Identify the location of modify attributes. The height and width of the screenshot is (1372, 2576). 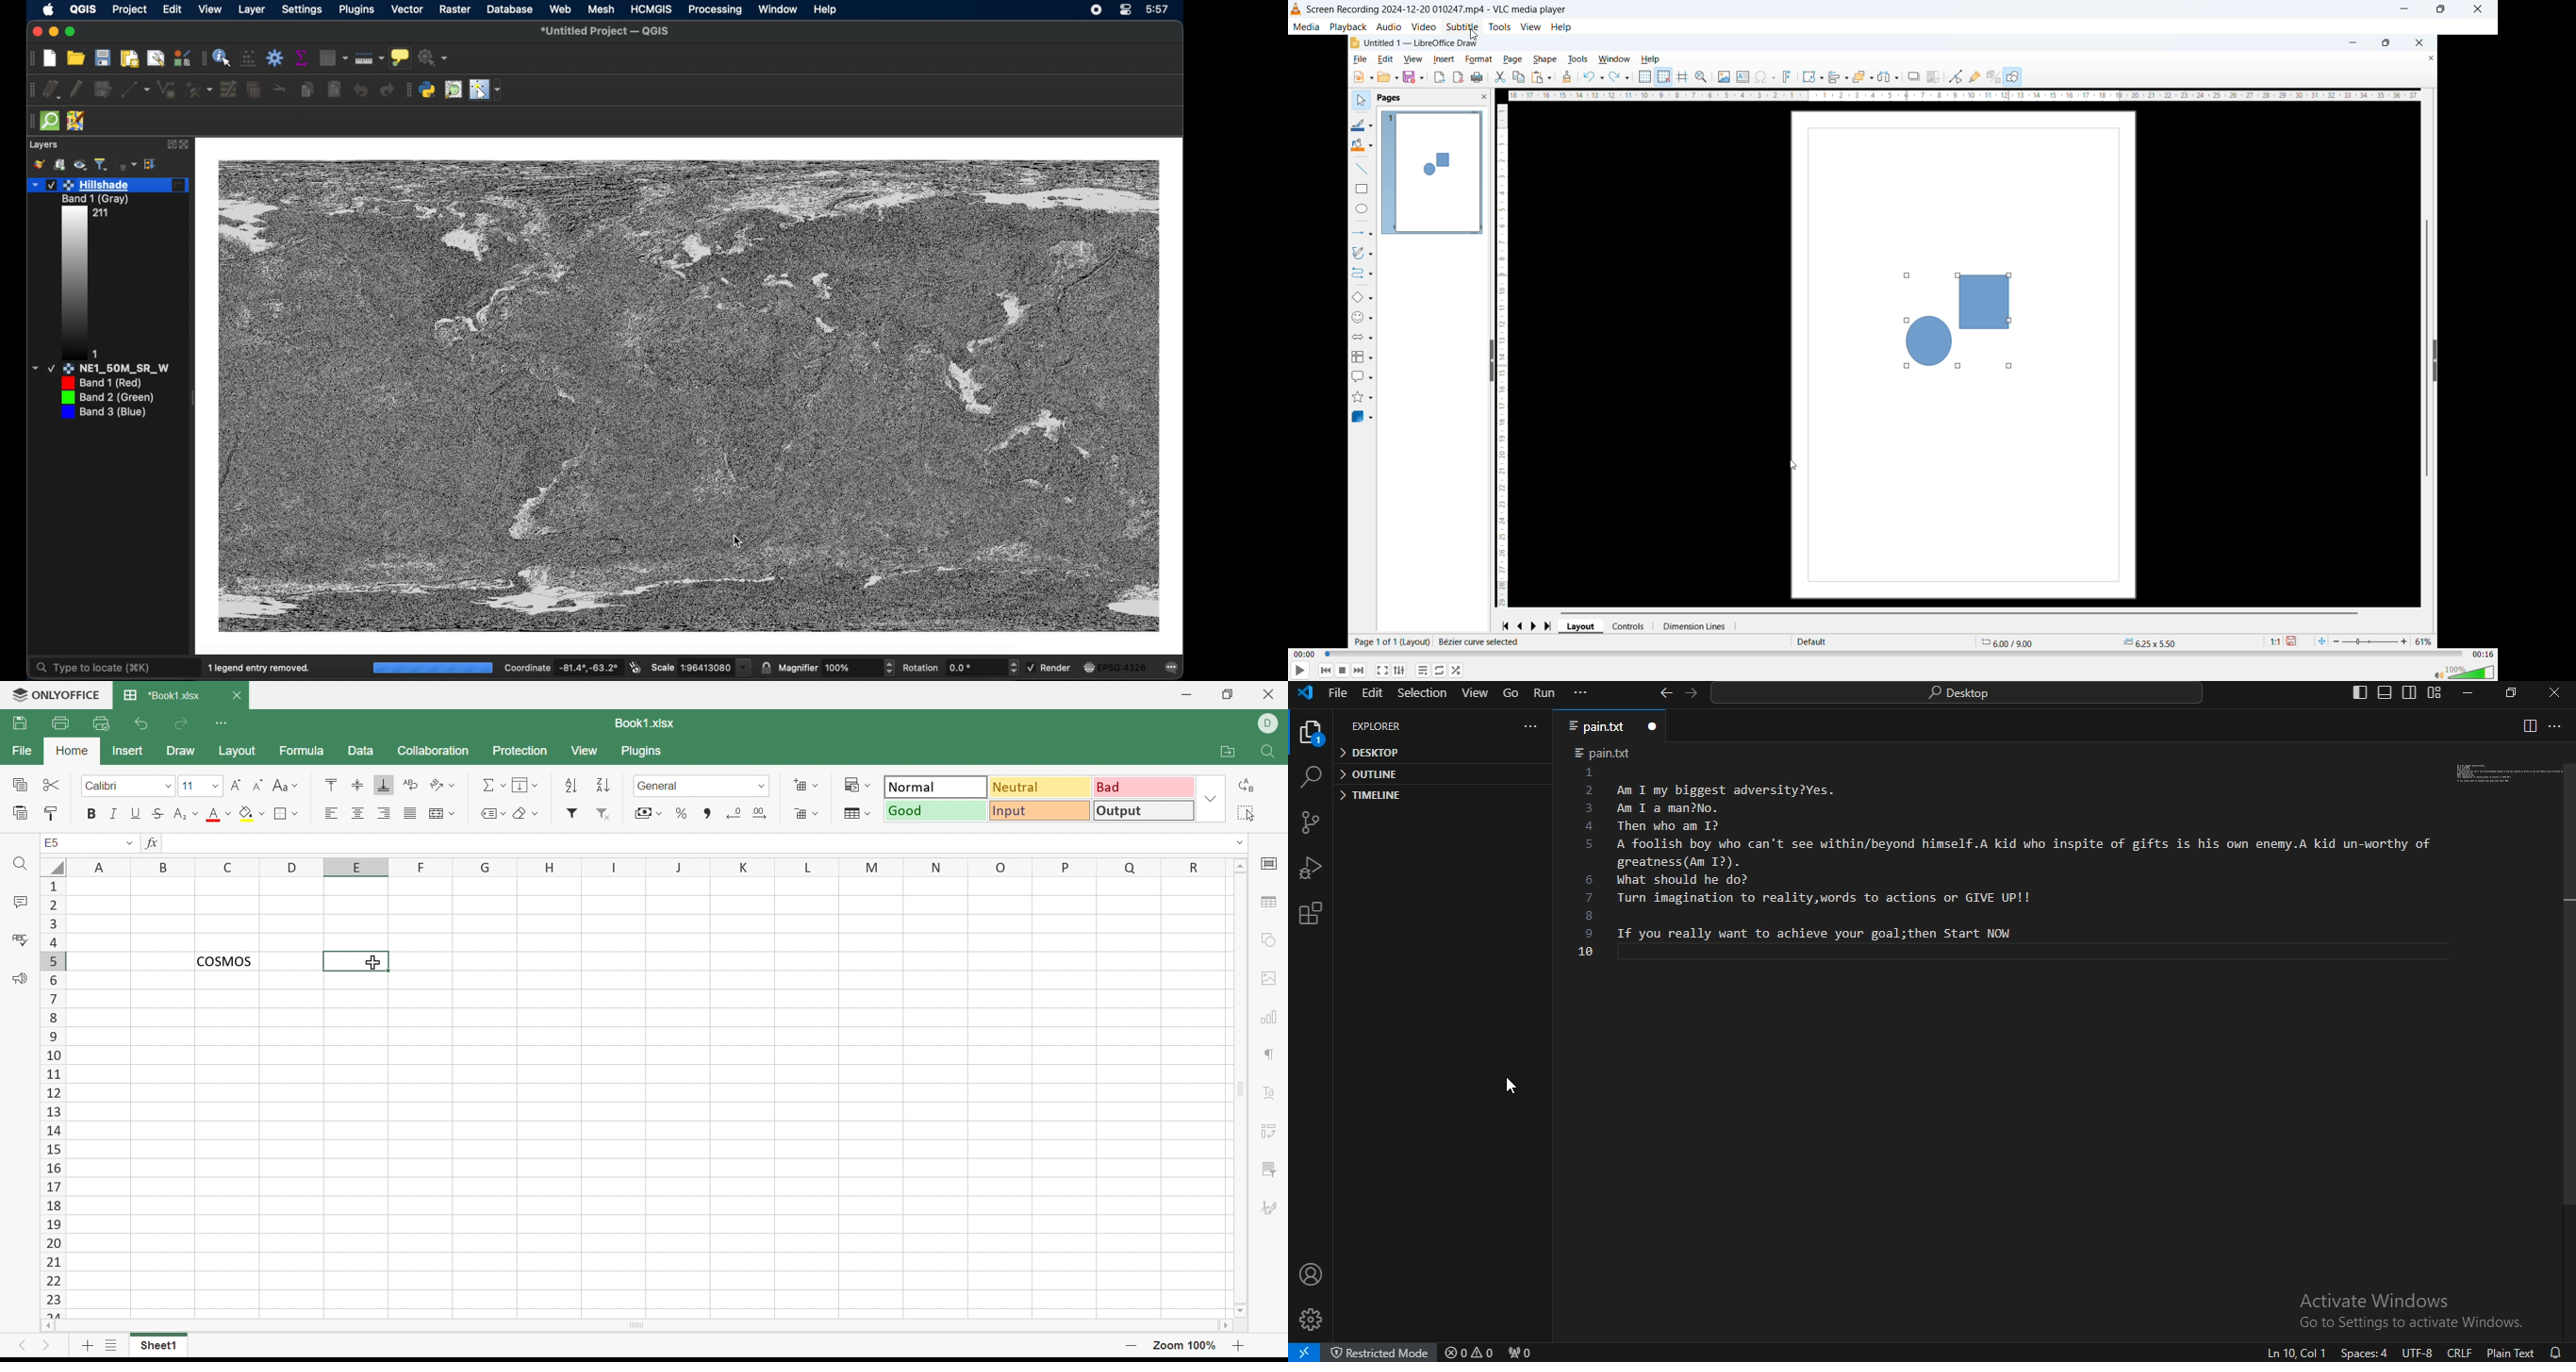
(229, 90).